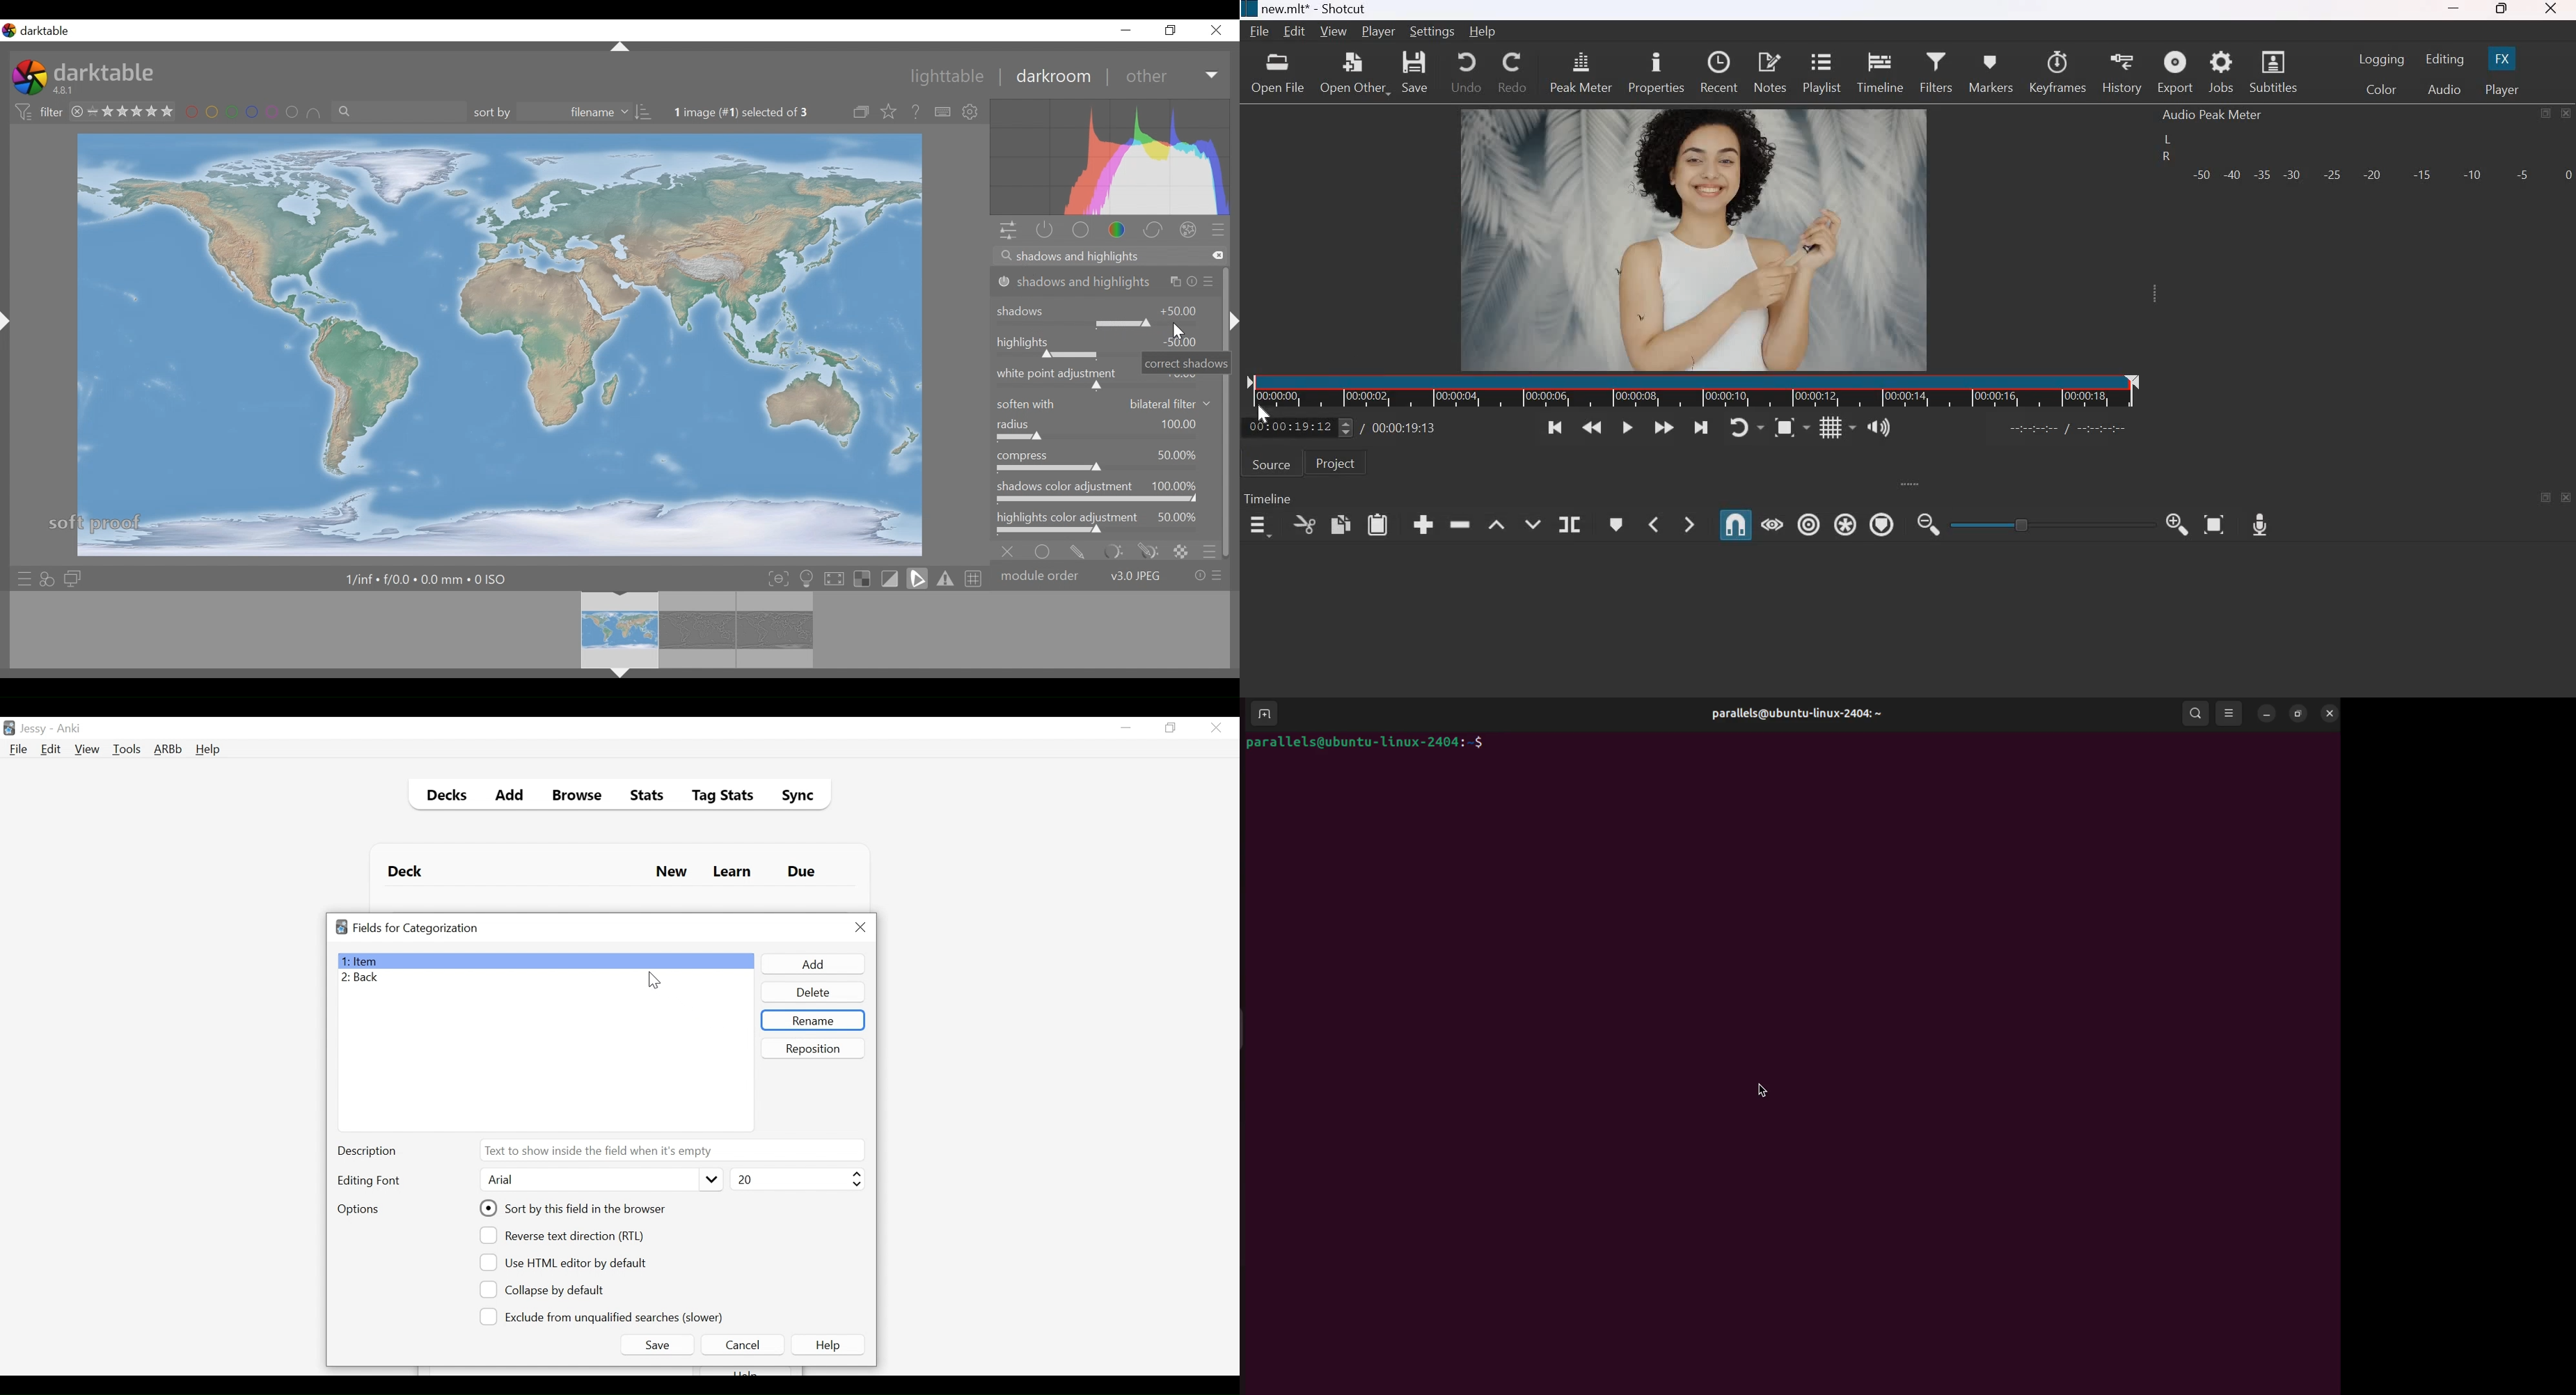 Image resolution: width=2576 pixels, height=1400 pixels. I want to click on history, so click(2121, 72).